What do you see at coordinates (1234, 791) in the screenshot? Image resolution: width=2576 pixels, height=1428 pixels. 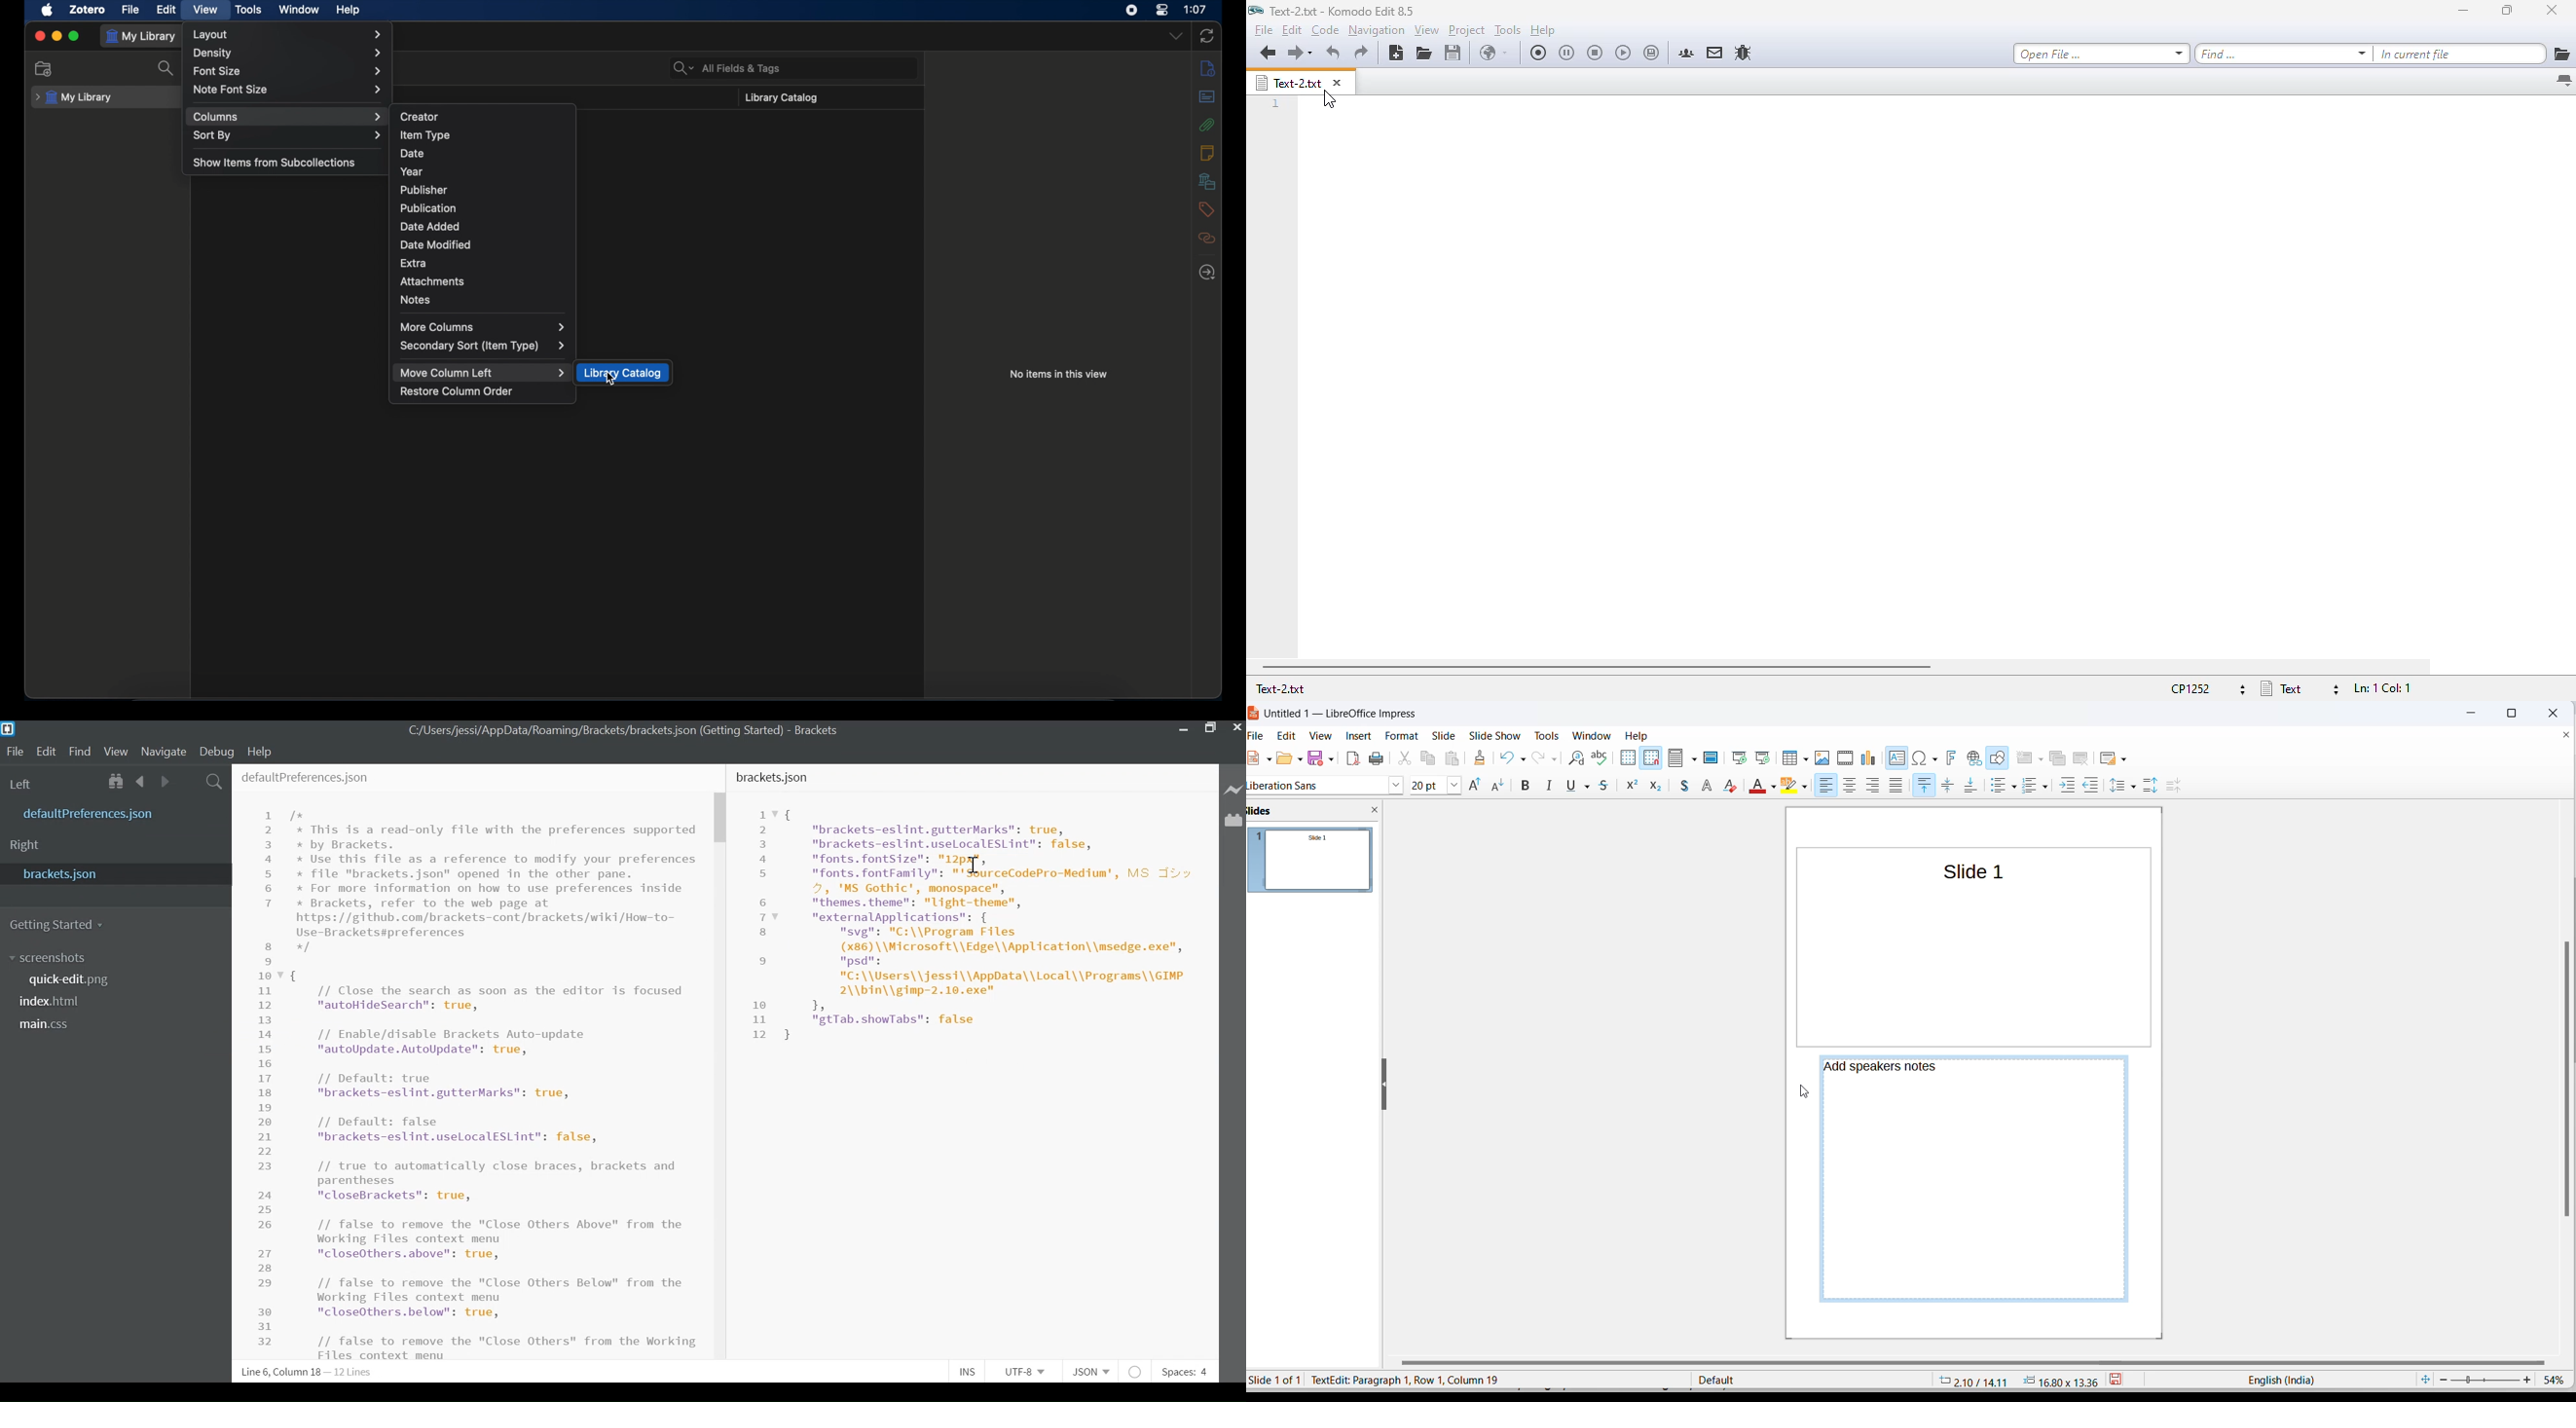 I see `Live Preview` at bounding box center [1234, 791].